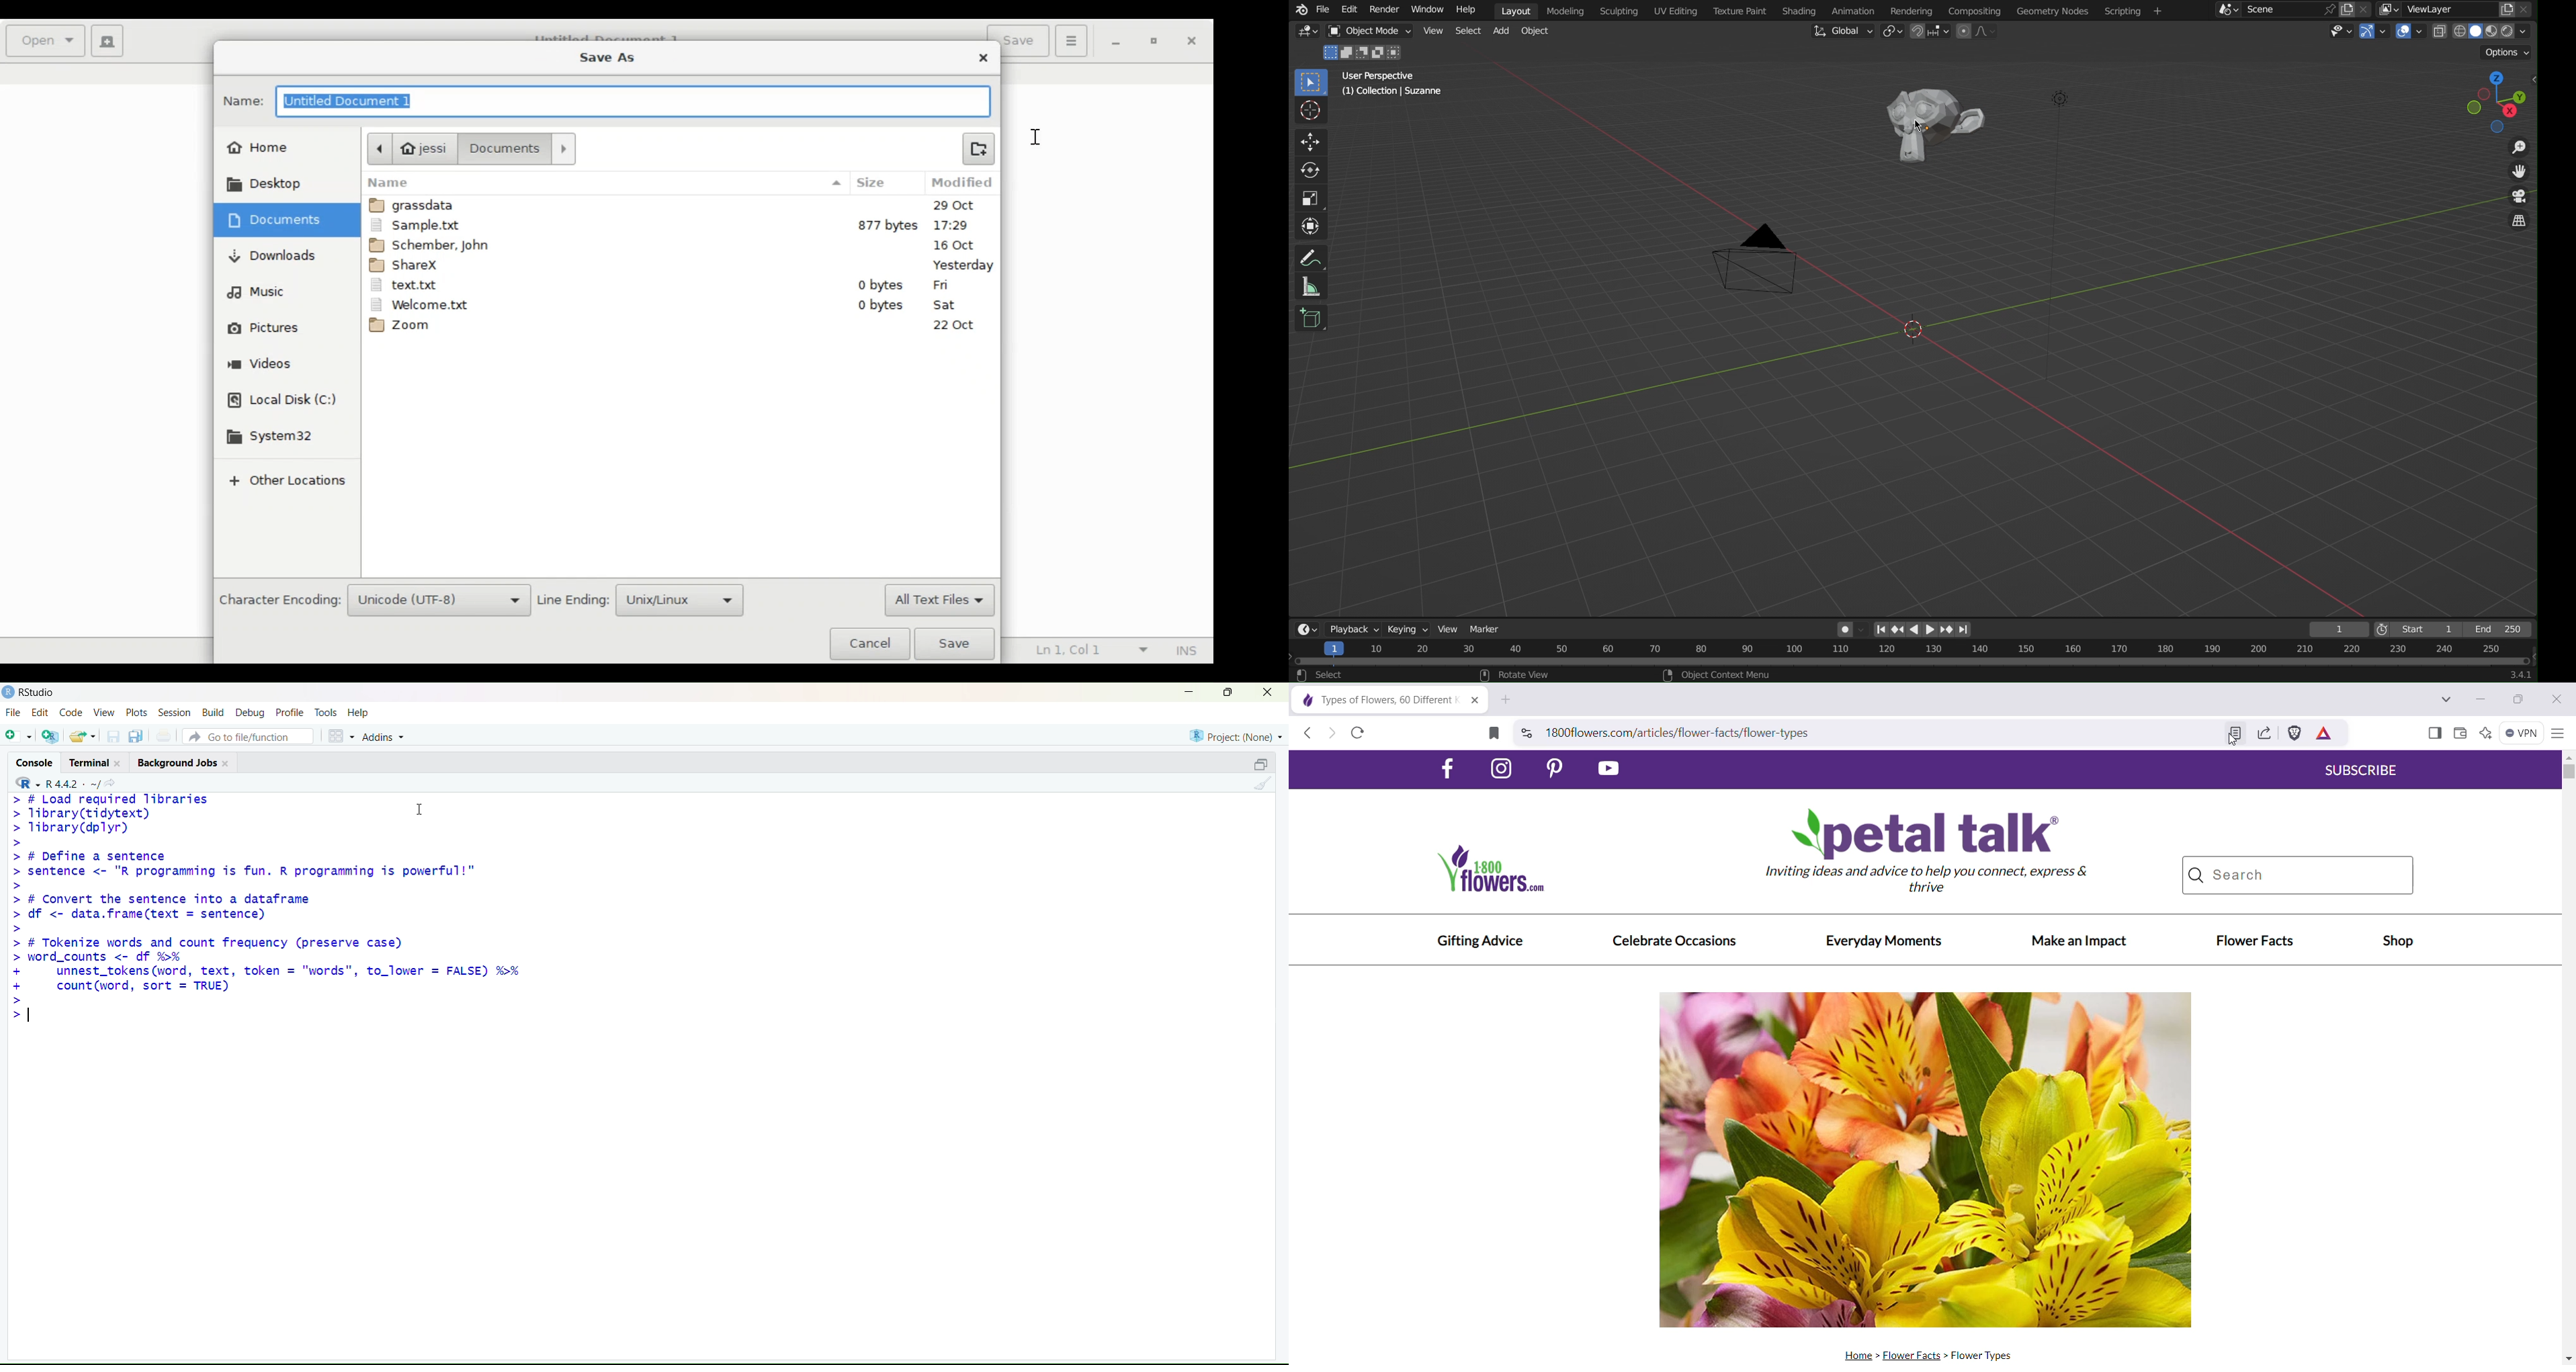 The image size is (2576, 1372). What do you see at coordinates (2520, 732) in the screenshot?
I see `VPN` at bounding box center [2520, 732].